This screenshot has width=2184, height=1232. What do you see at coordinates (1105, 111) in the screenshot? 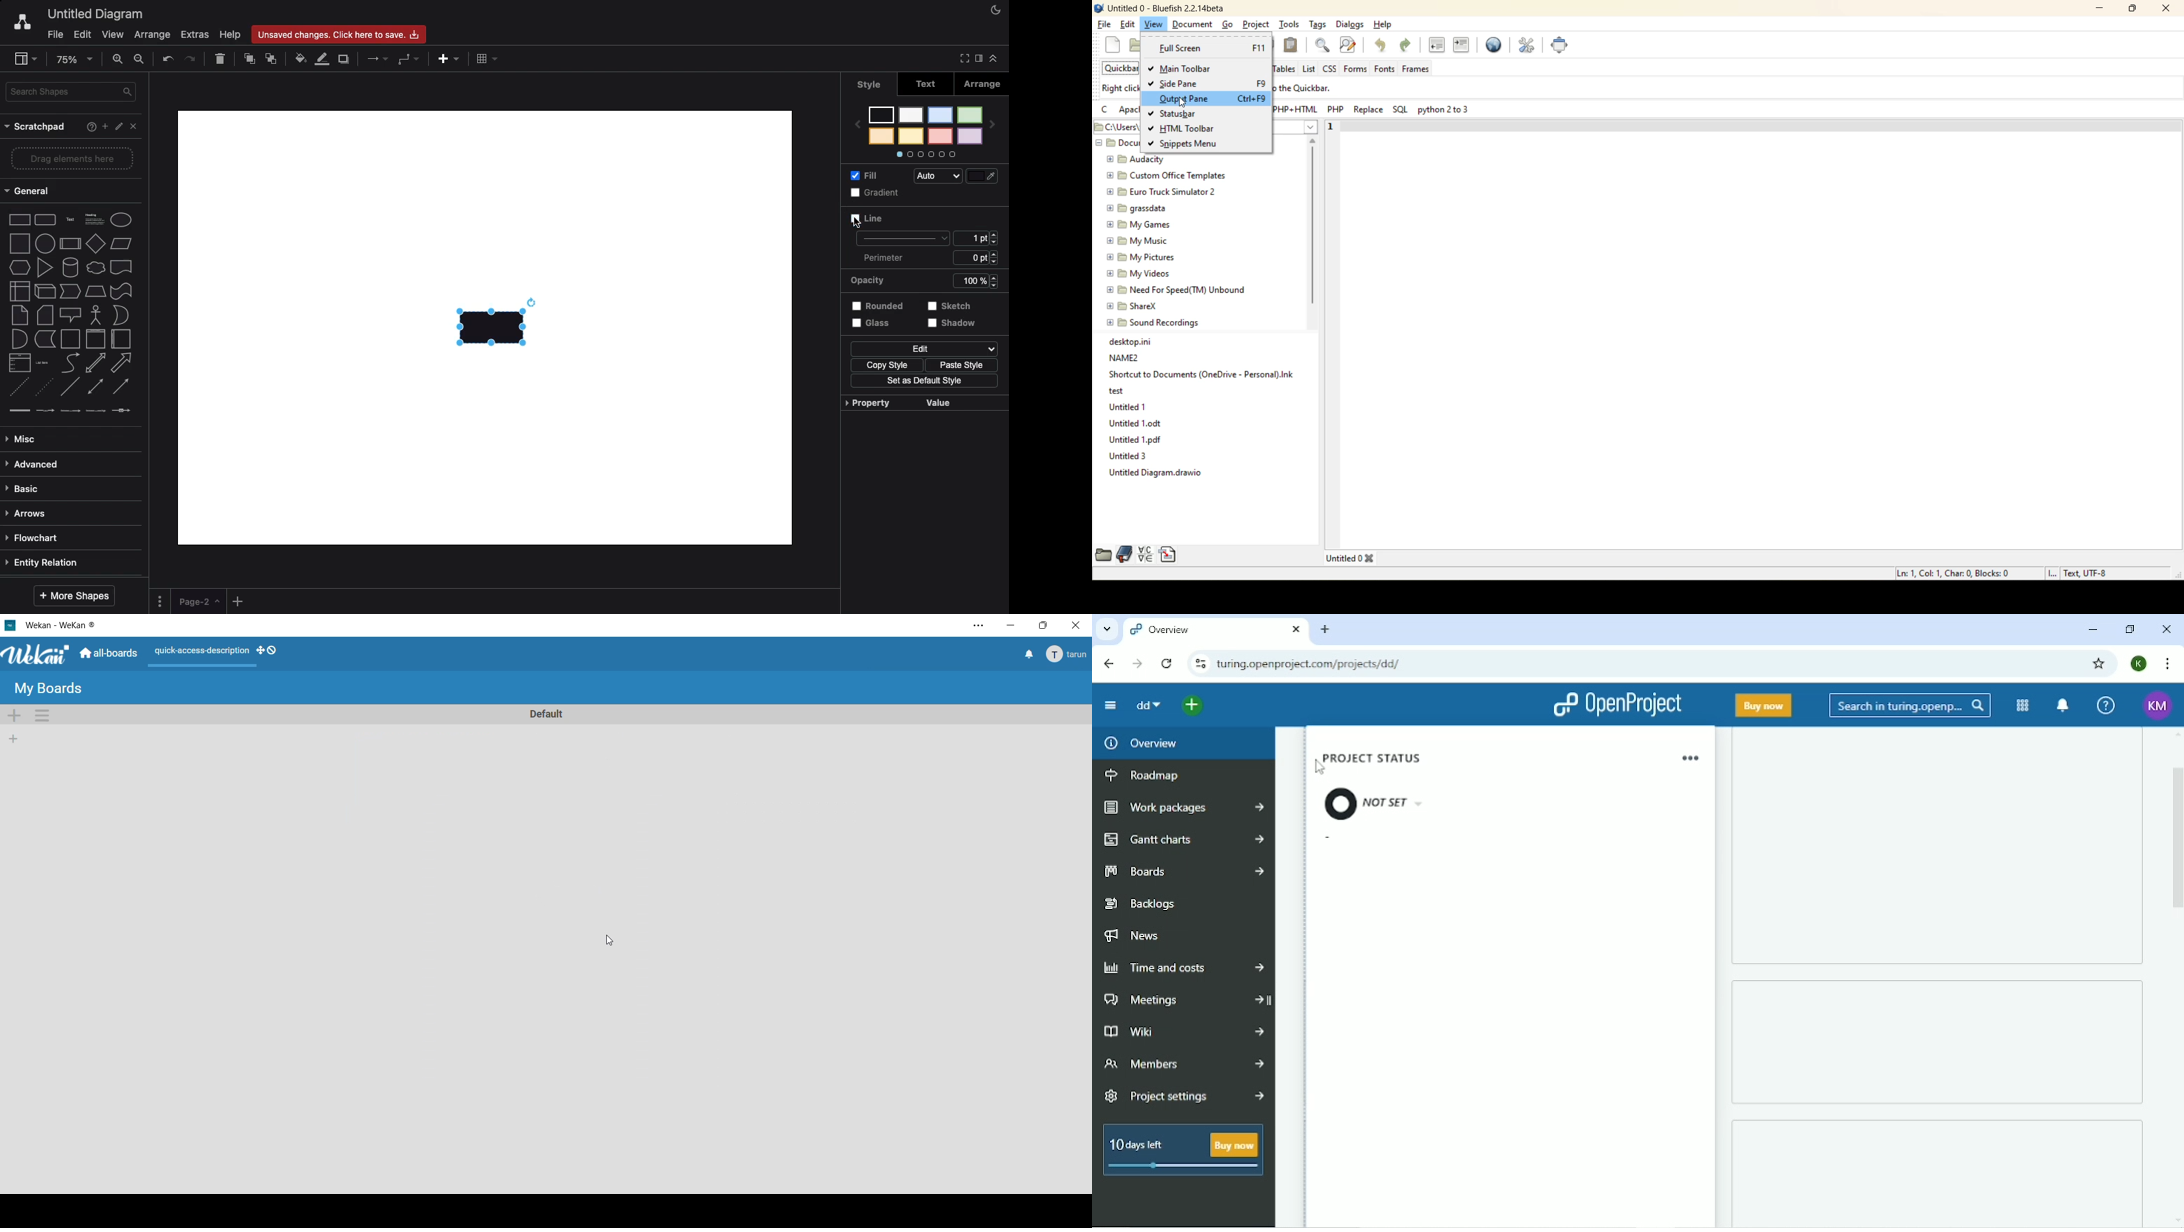
I see `c` at bounding box center [1105, 111].